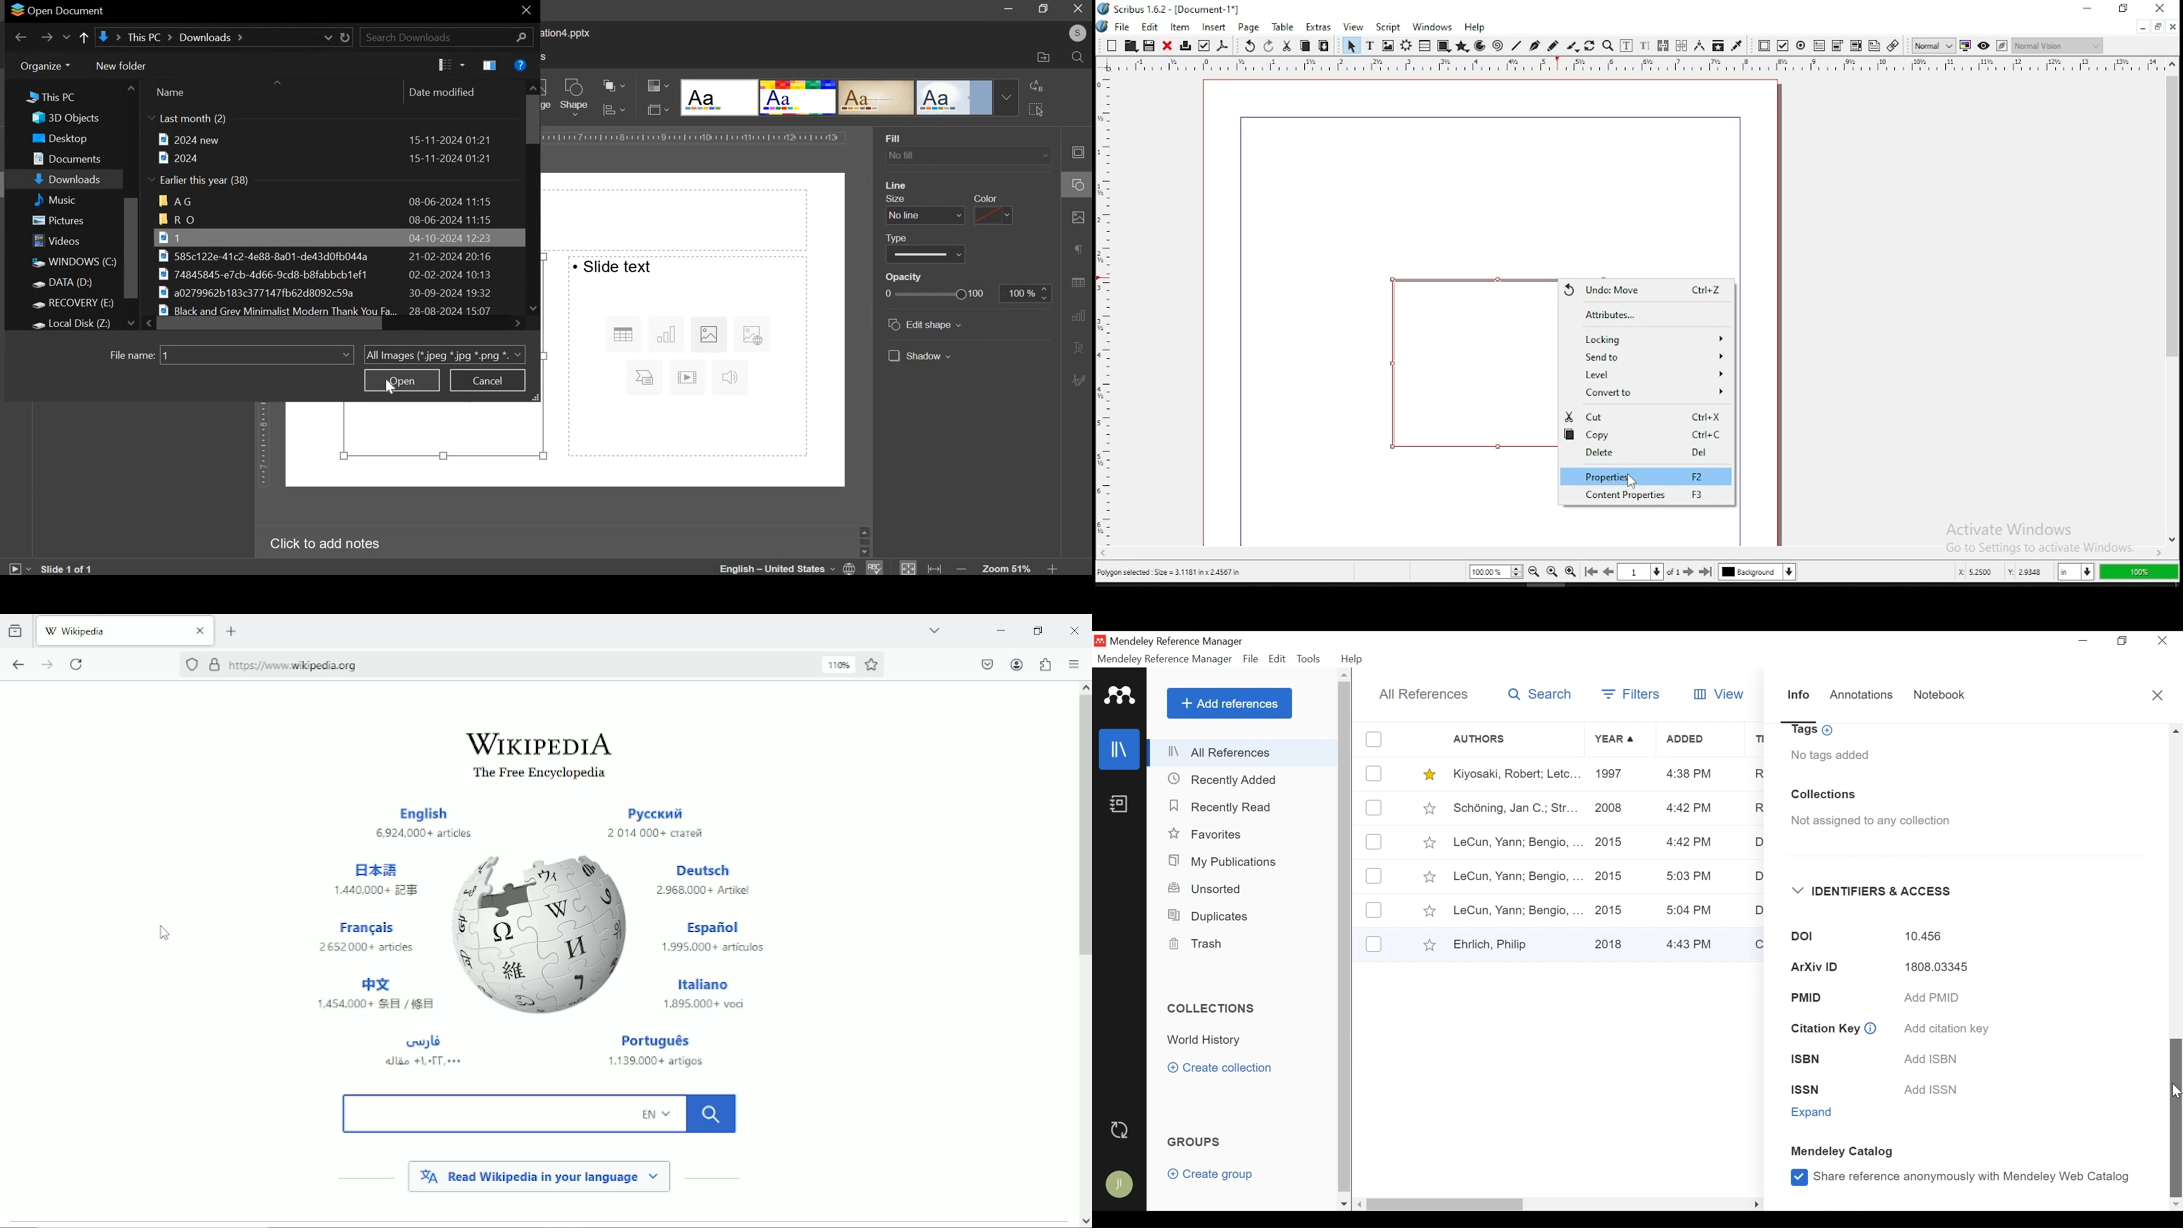 This screenshot has height=1232, width=2184. Describe the element at coordinates (1006, 98) in the screenshot. I see `Drop-down ` at that location.